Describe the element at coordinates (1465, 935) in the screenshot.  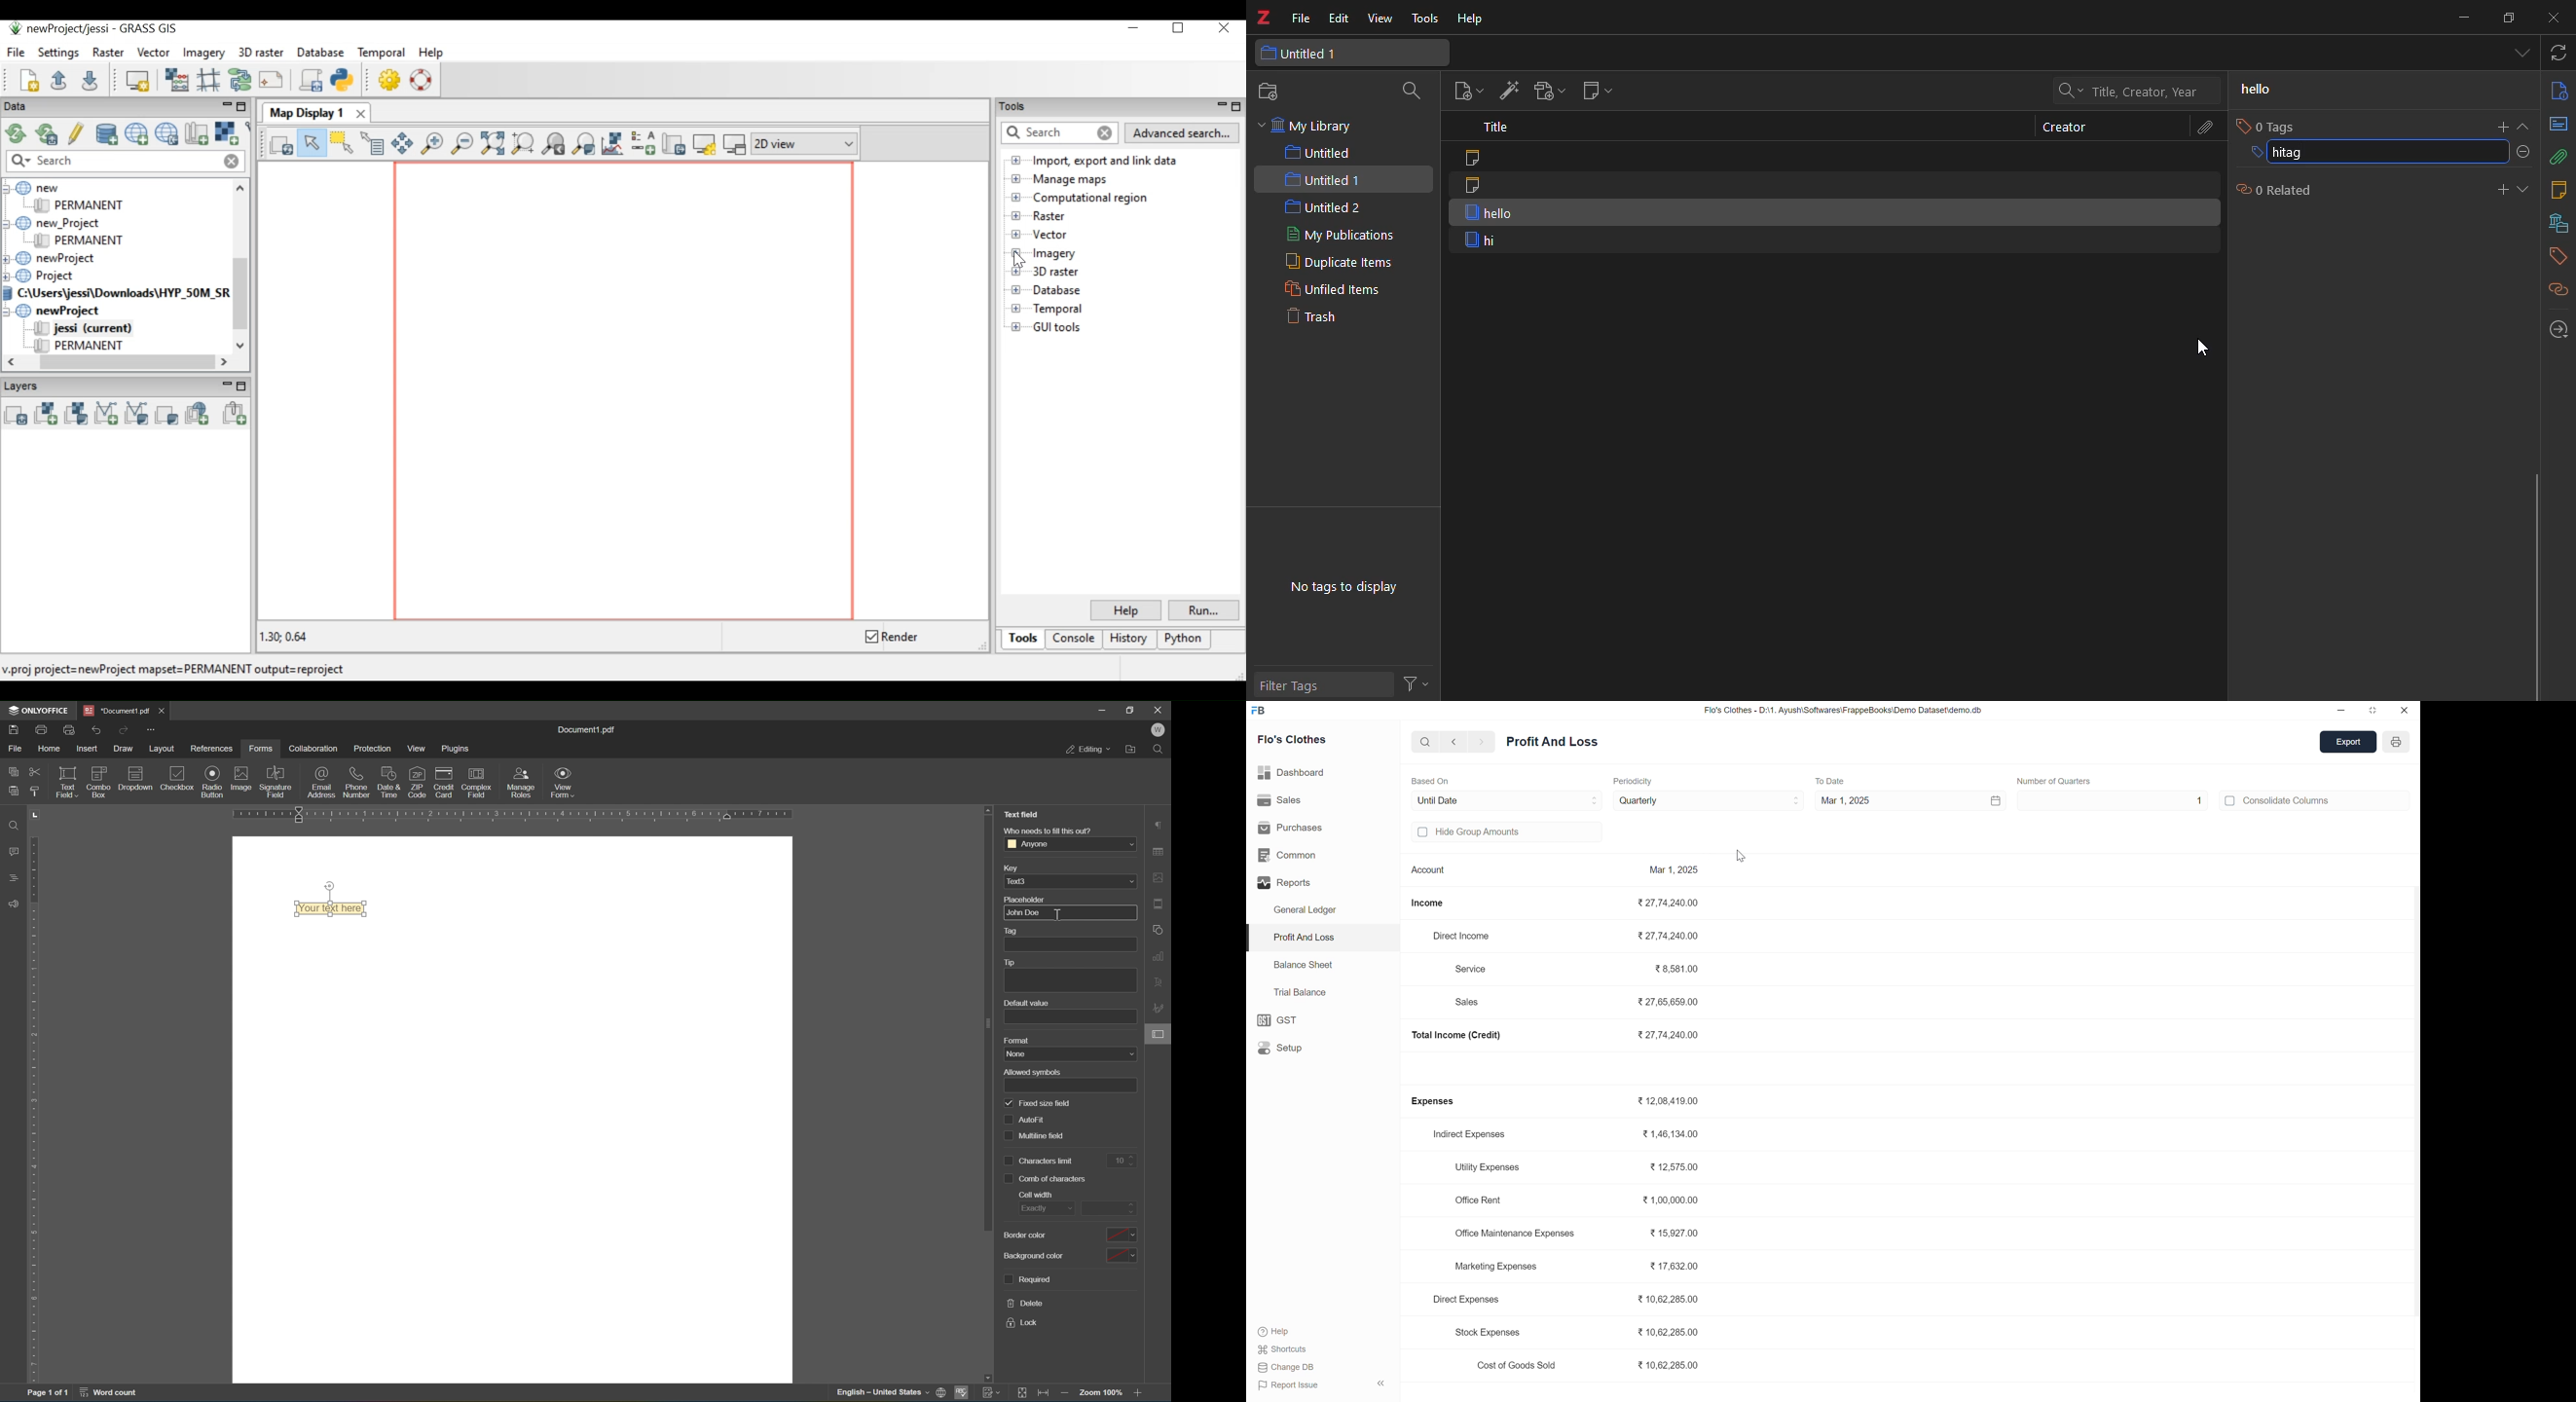
I see `Direct Income` at that location.